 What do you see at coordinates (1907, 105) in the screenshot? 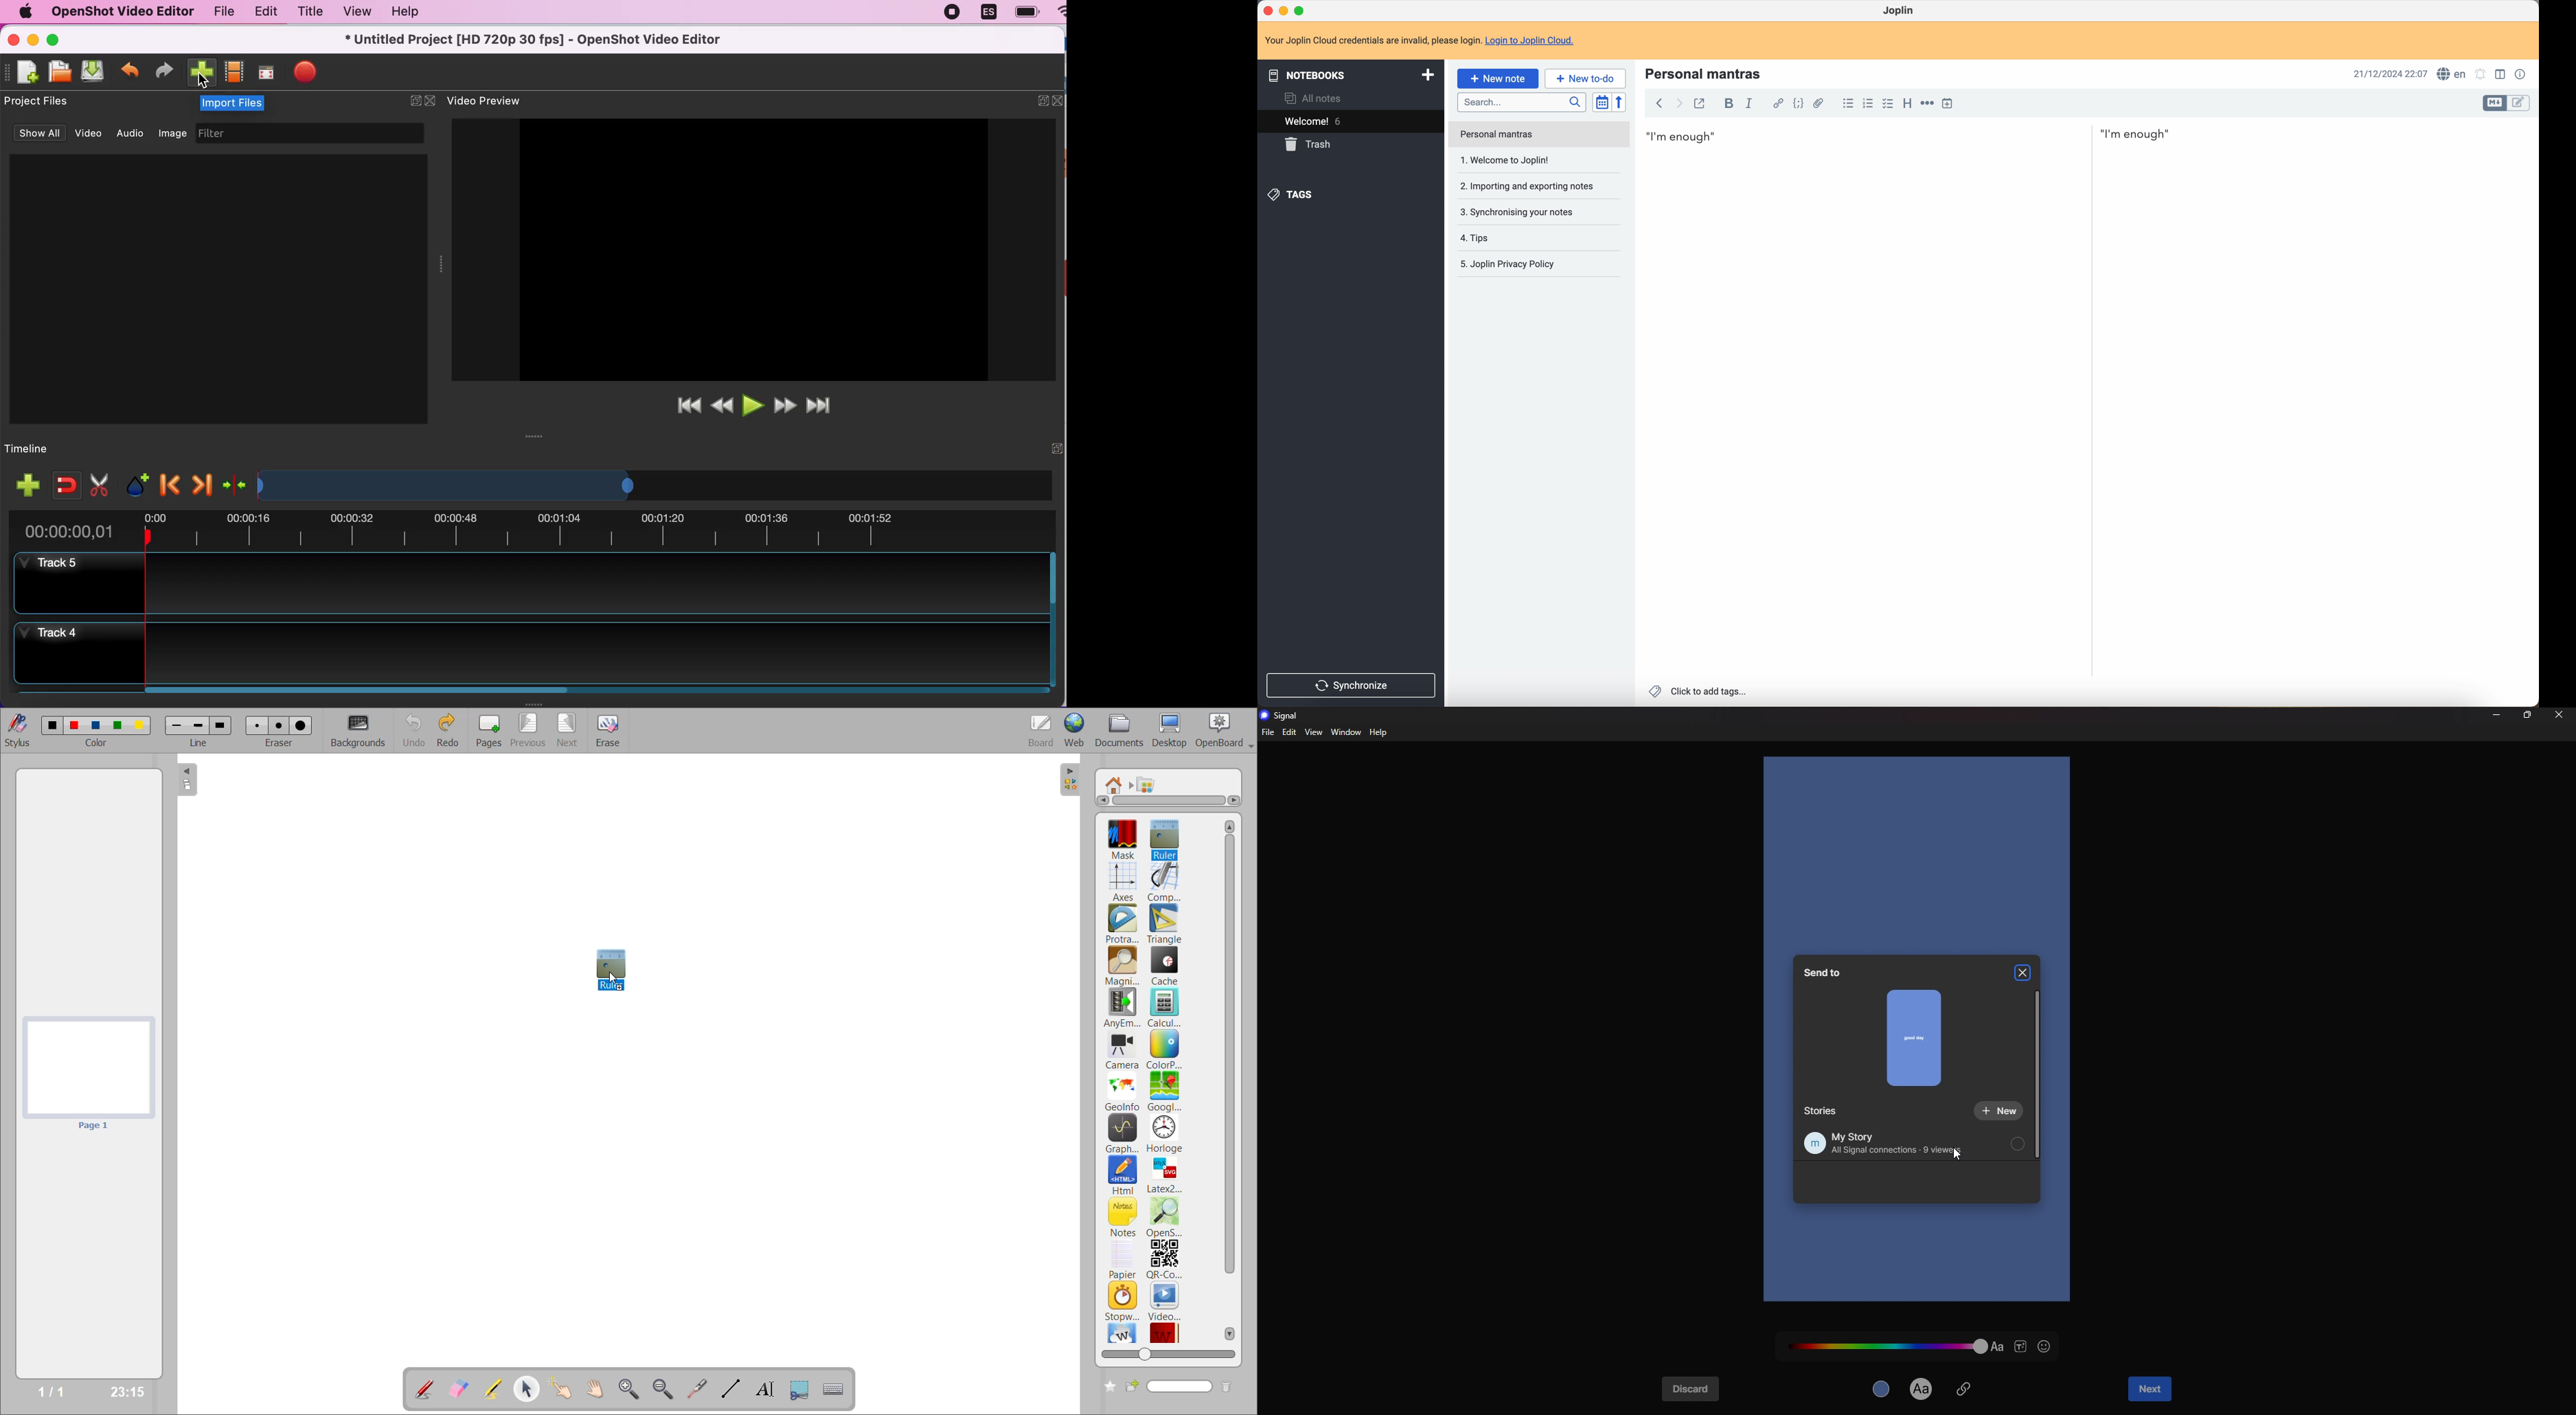
I see `heading` at bounding box center [1907, 105].